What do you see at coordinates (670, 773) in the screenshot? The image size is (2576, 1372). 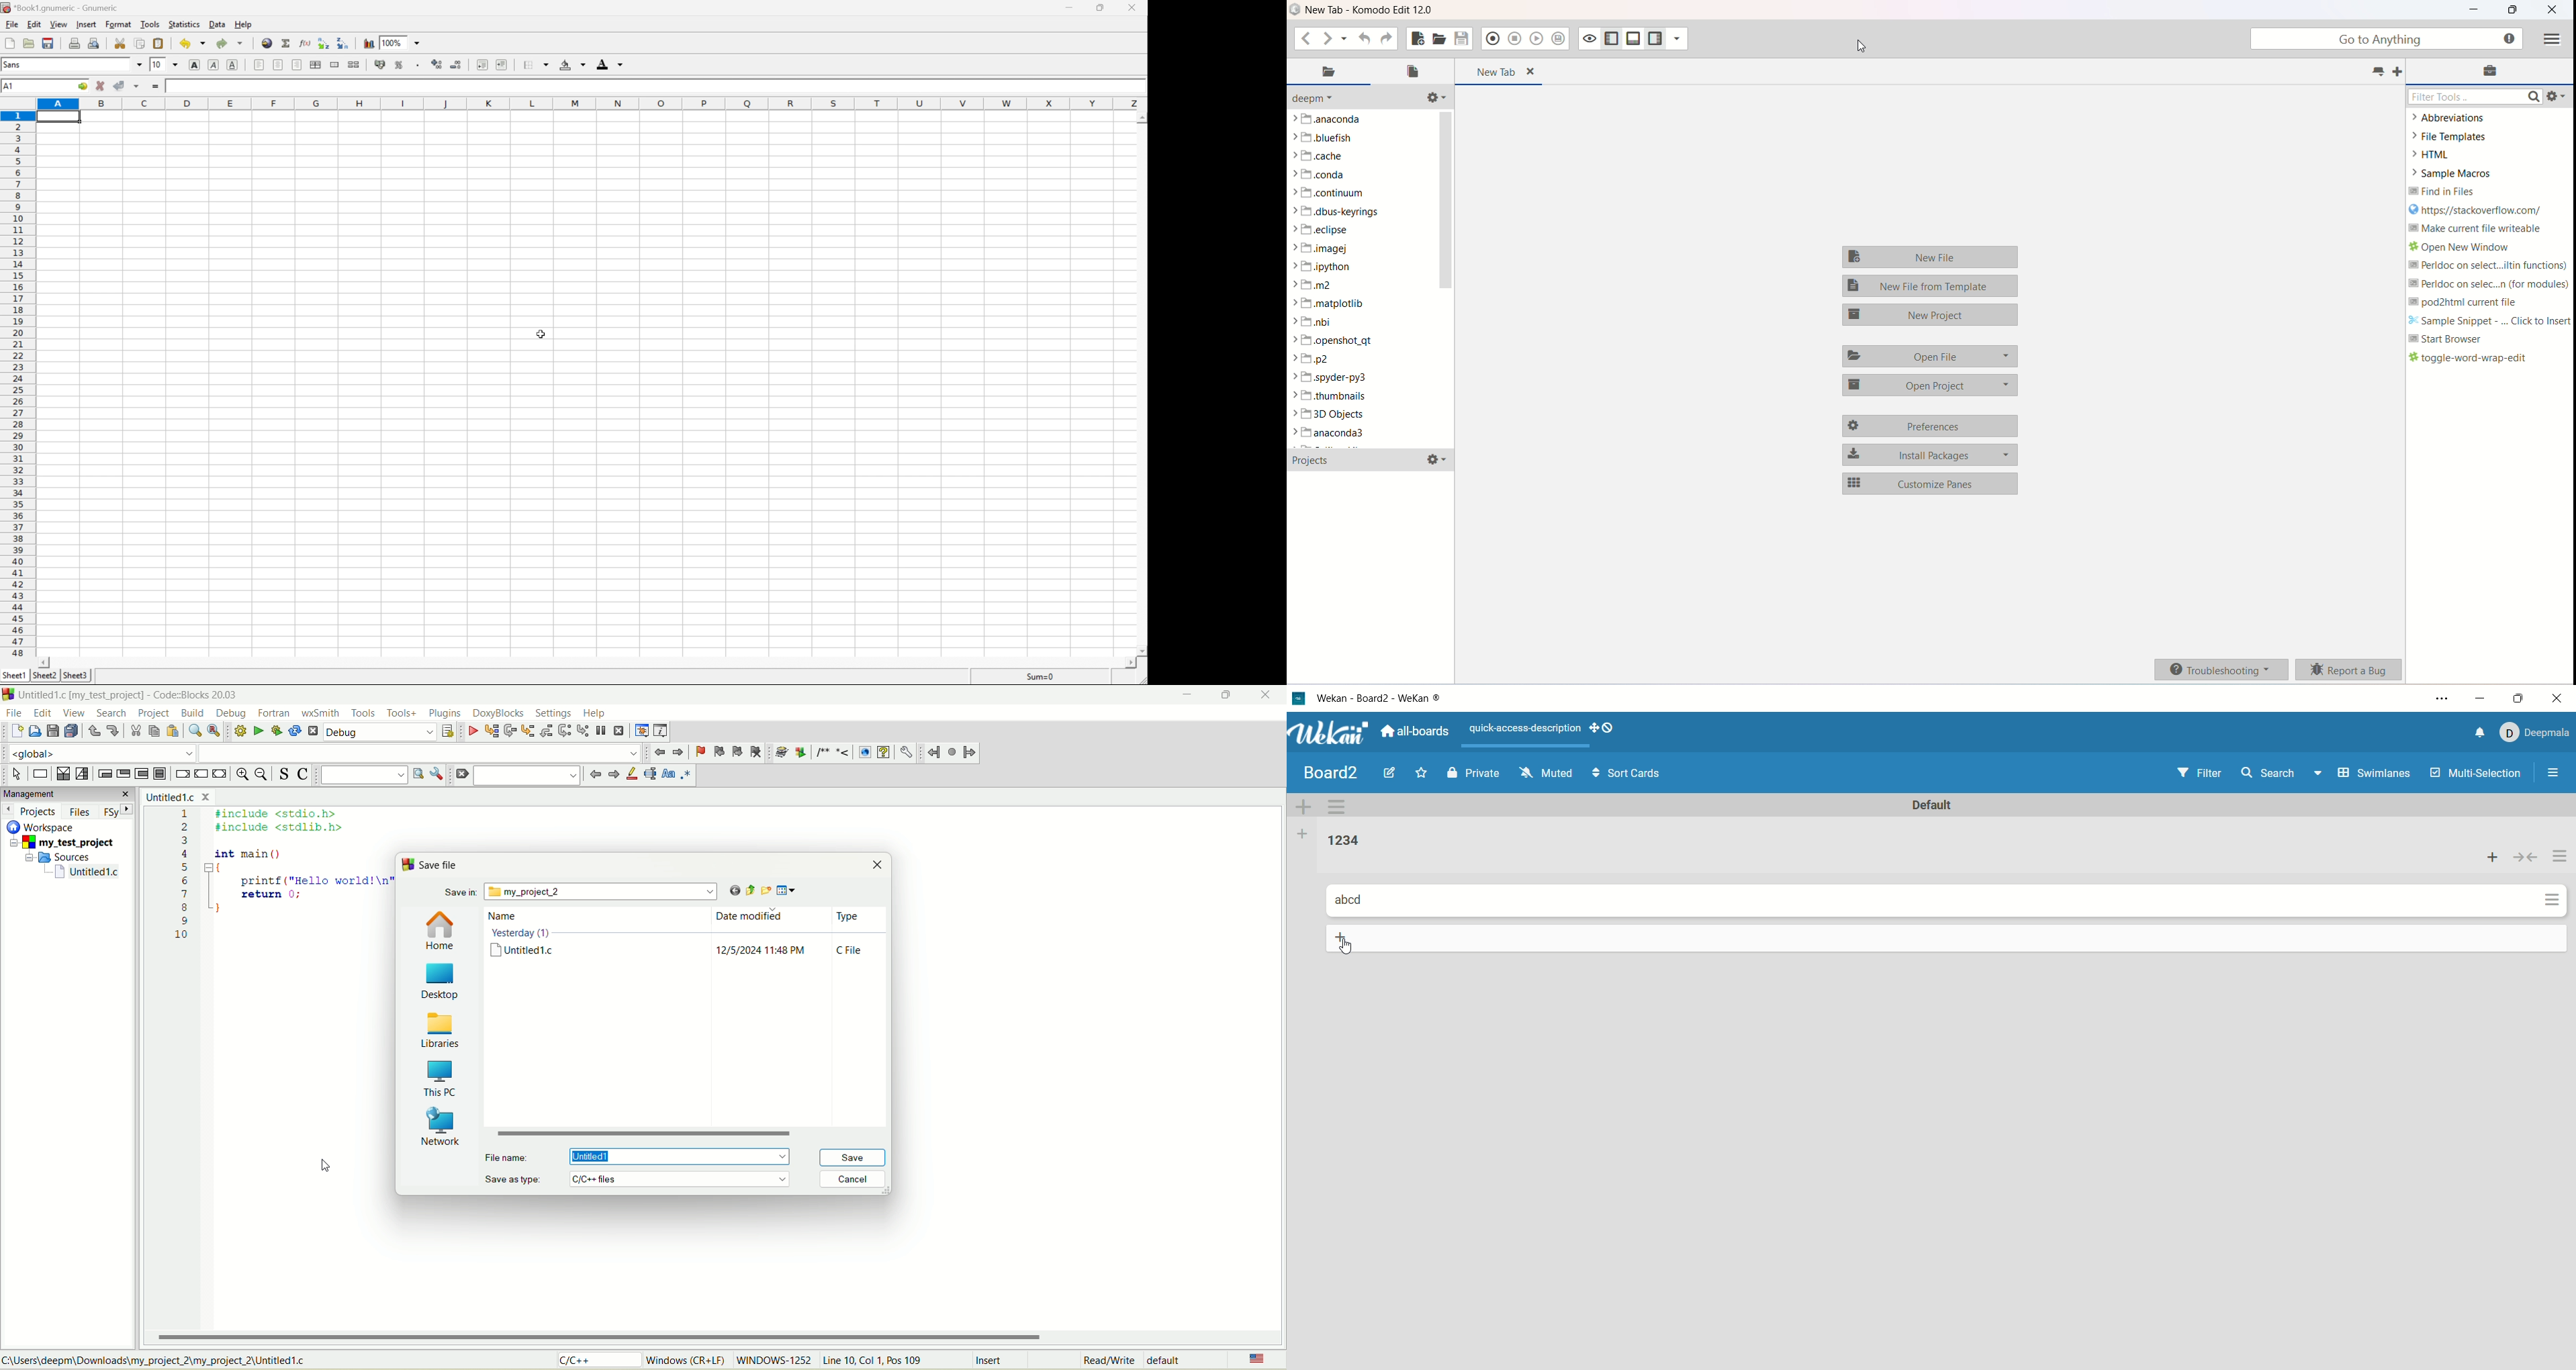 I see `match case` at bounding box center [670, 773].